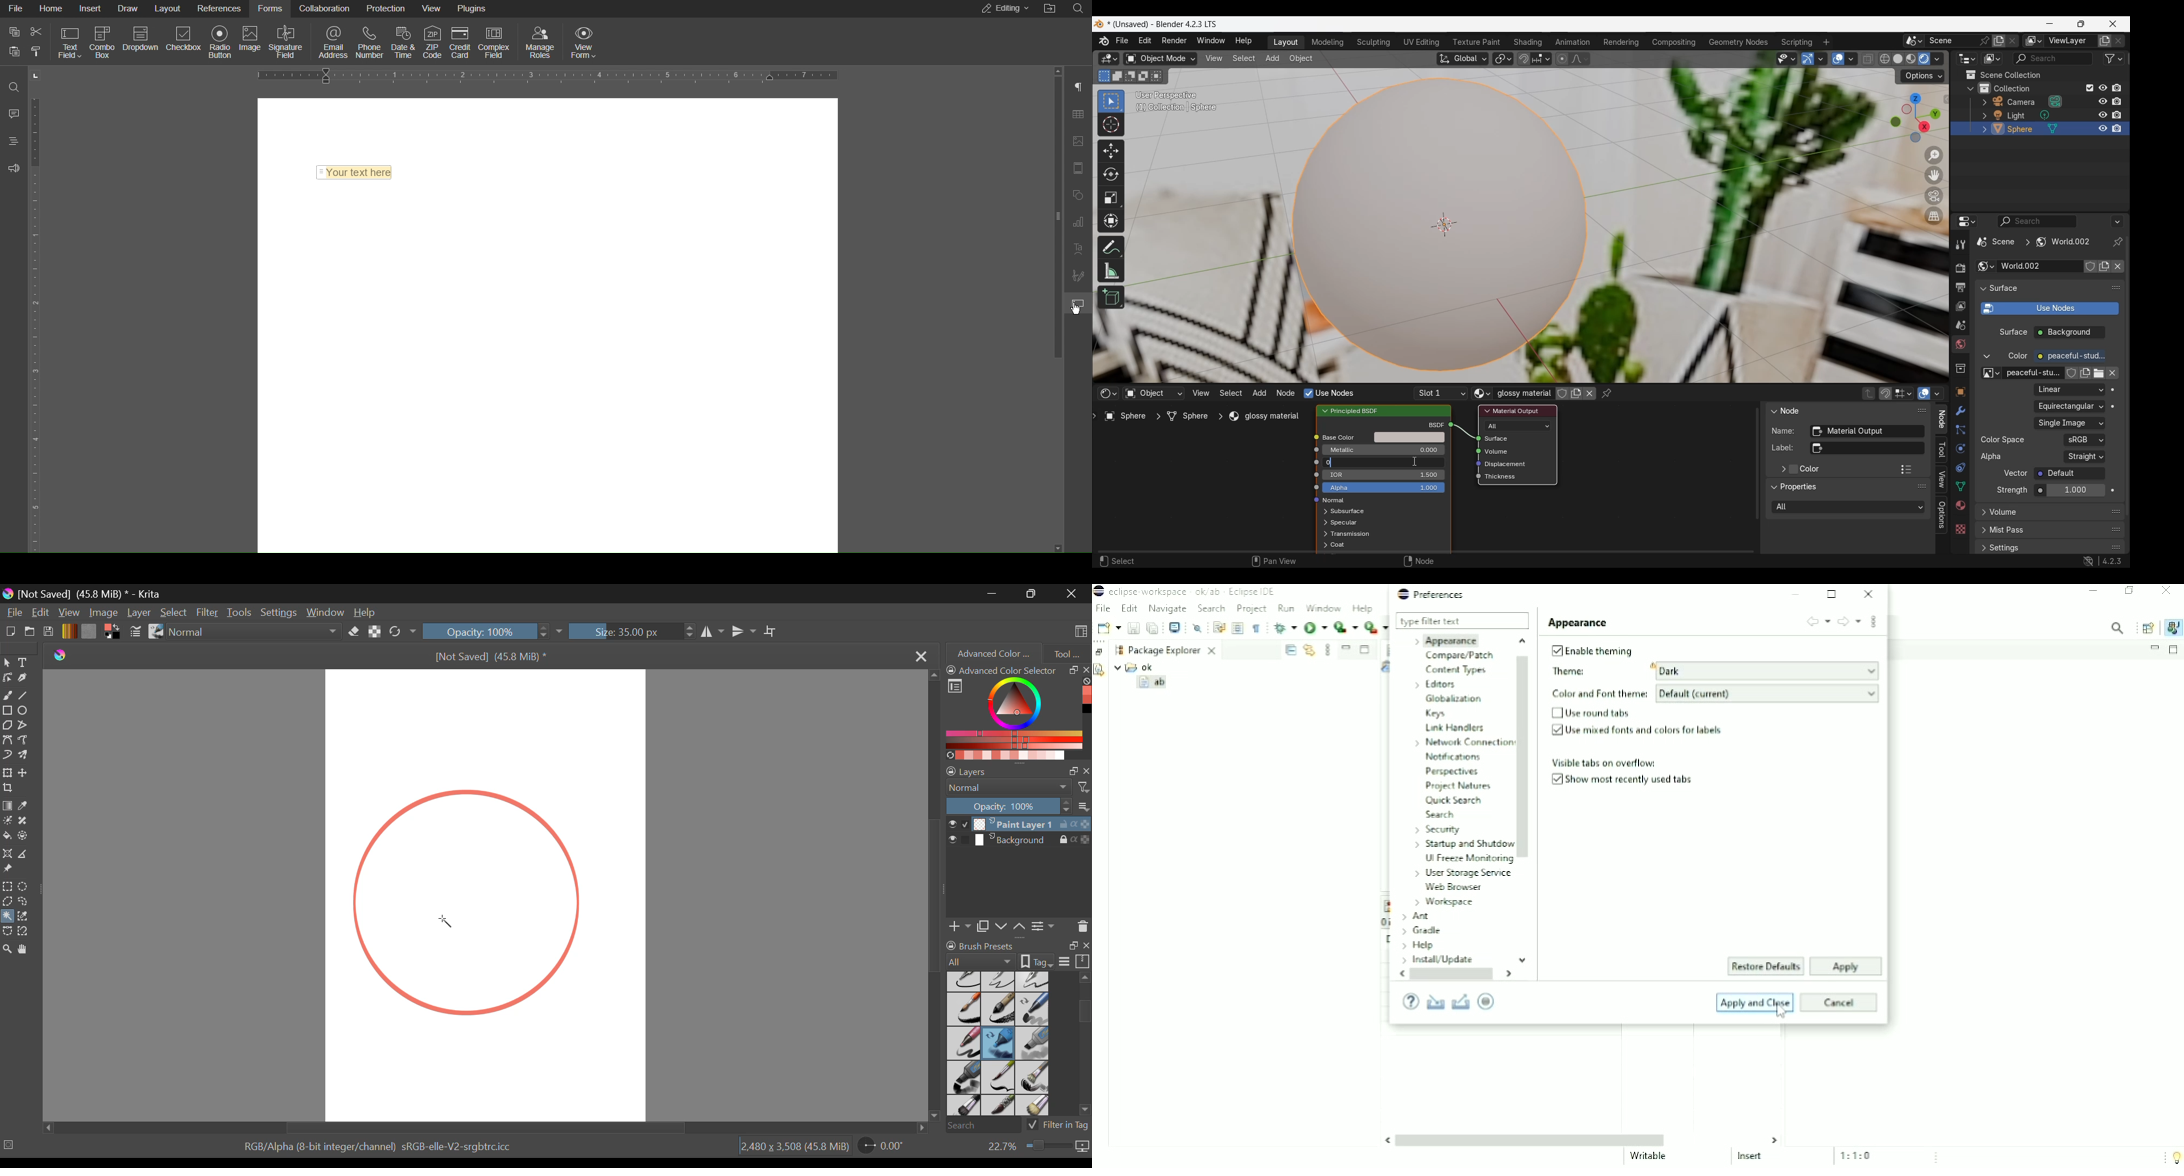 The width and height of the screenshot is (2184, 1176). What do you see at coordinates (239, 613) in the screenshot?
I see `Tools` at bounding box center [239, 613].